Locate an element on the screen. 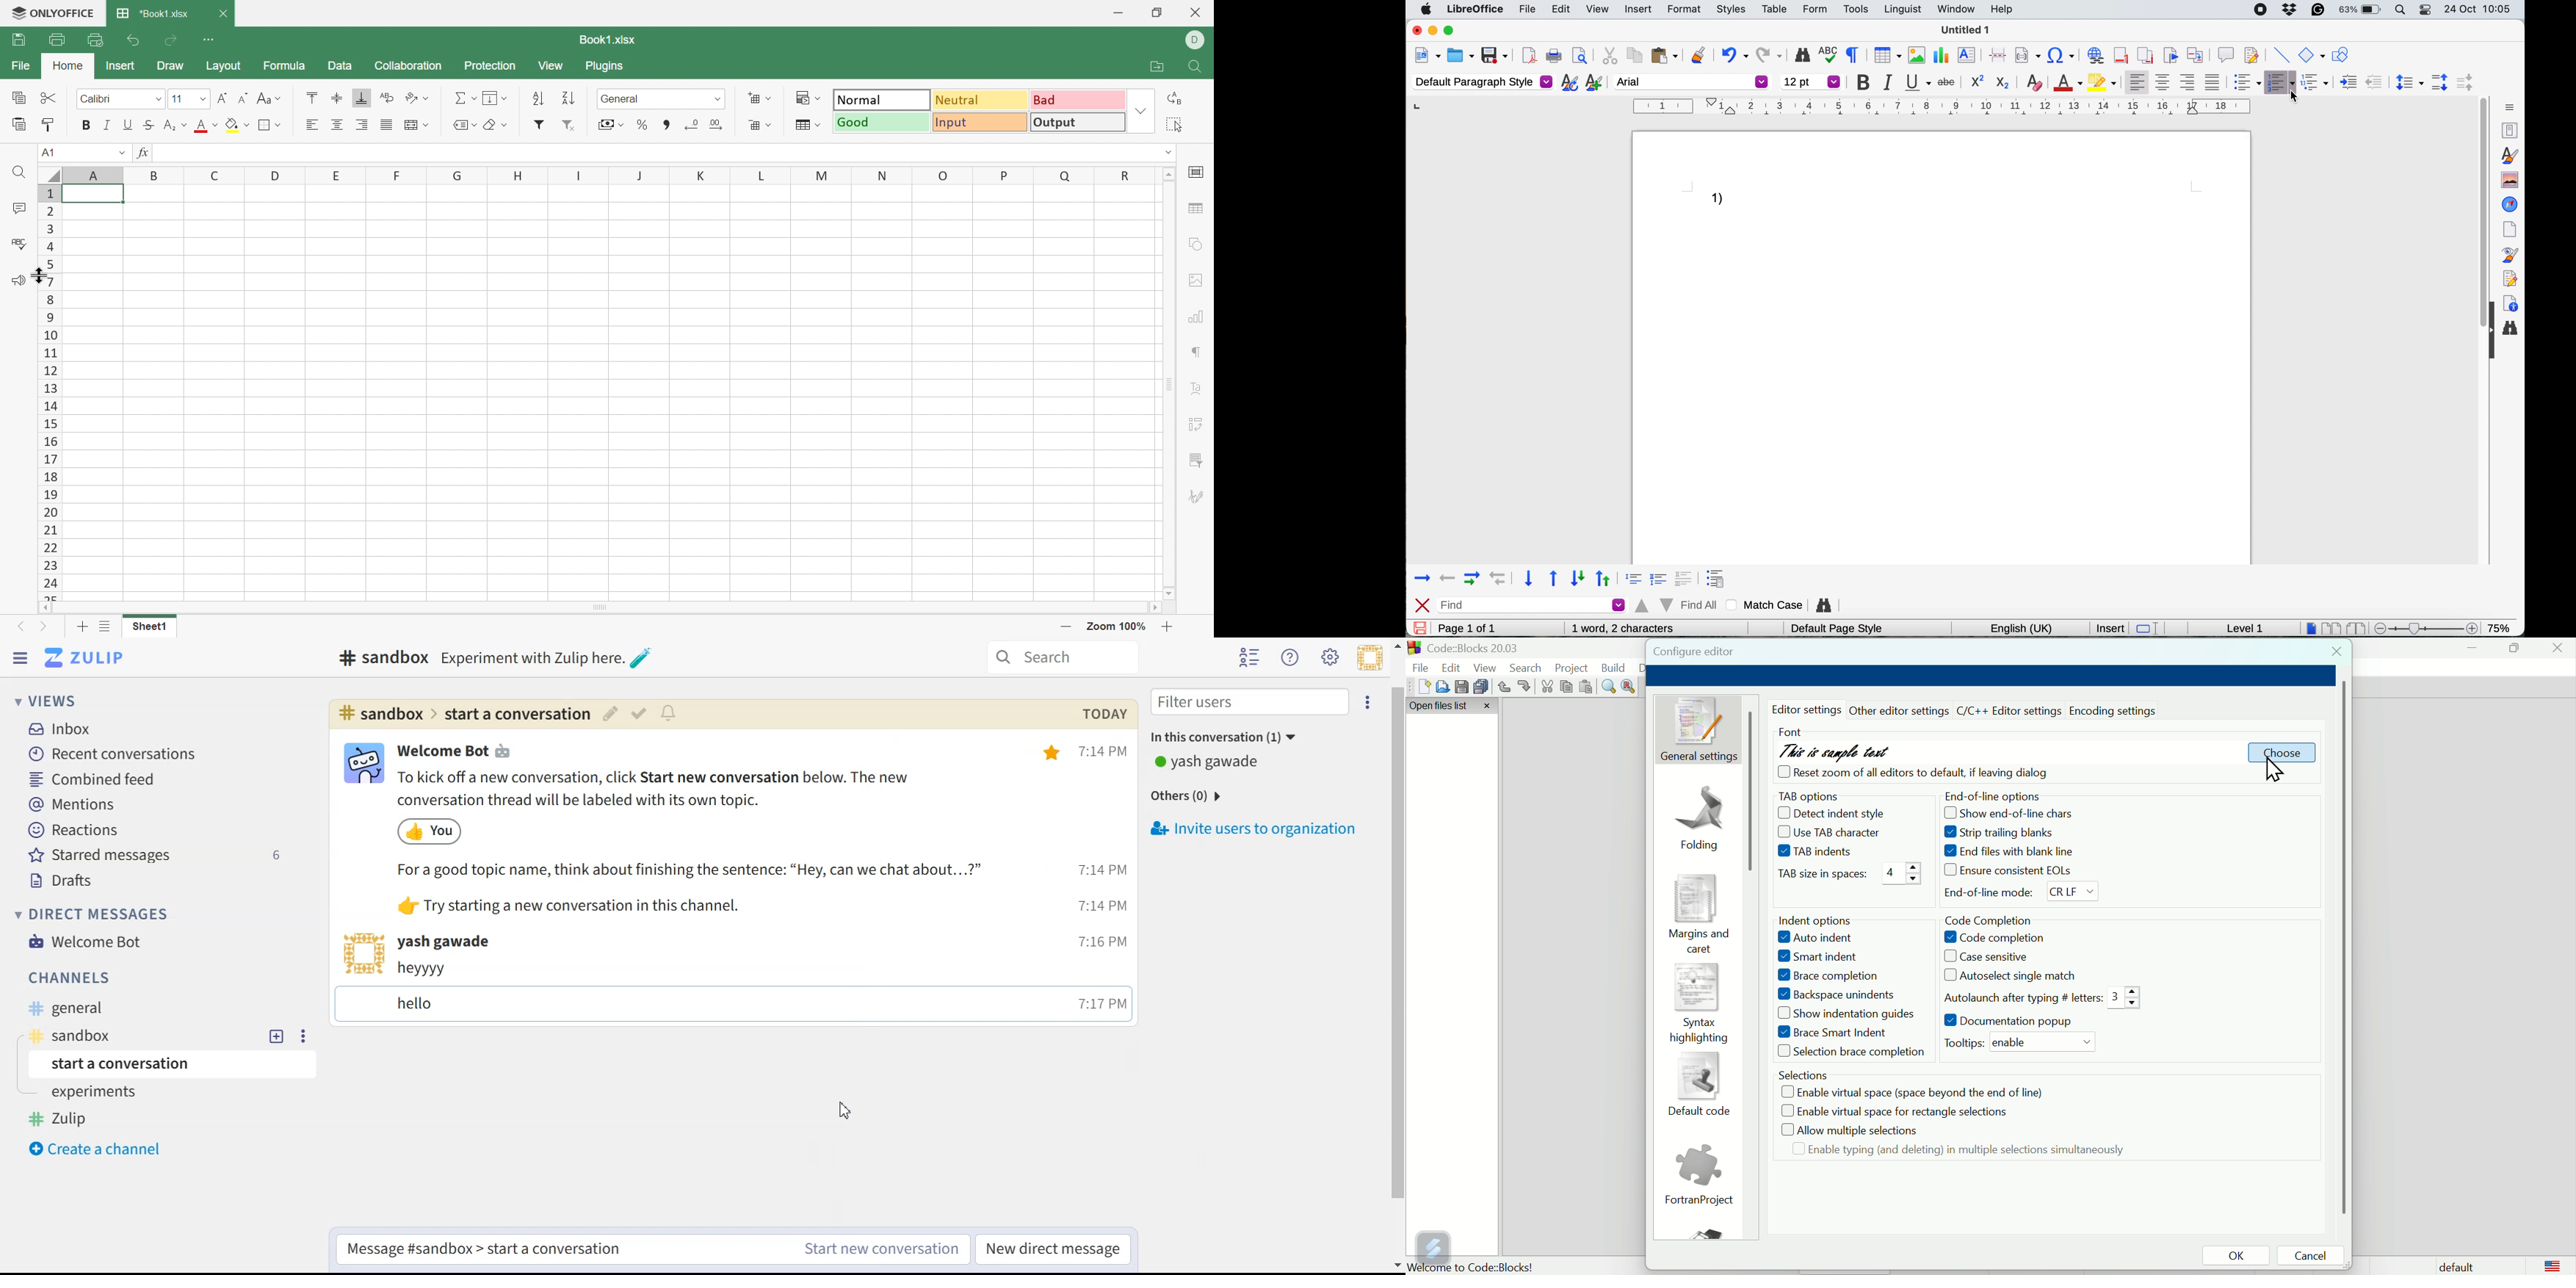  Untitled 1 is located at coordinates (1966, 30).